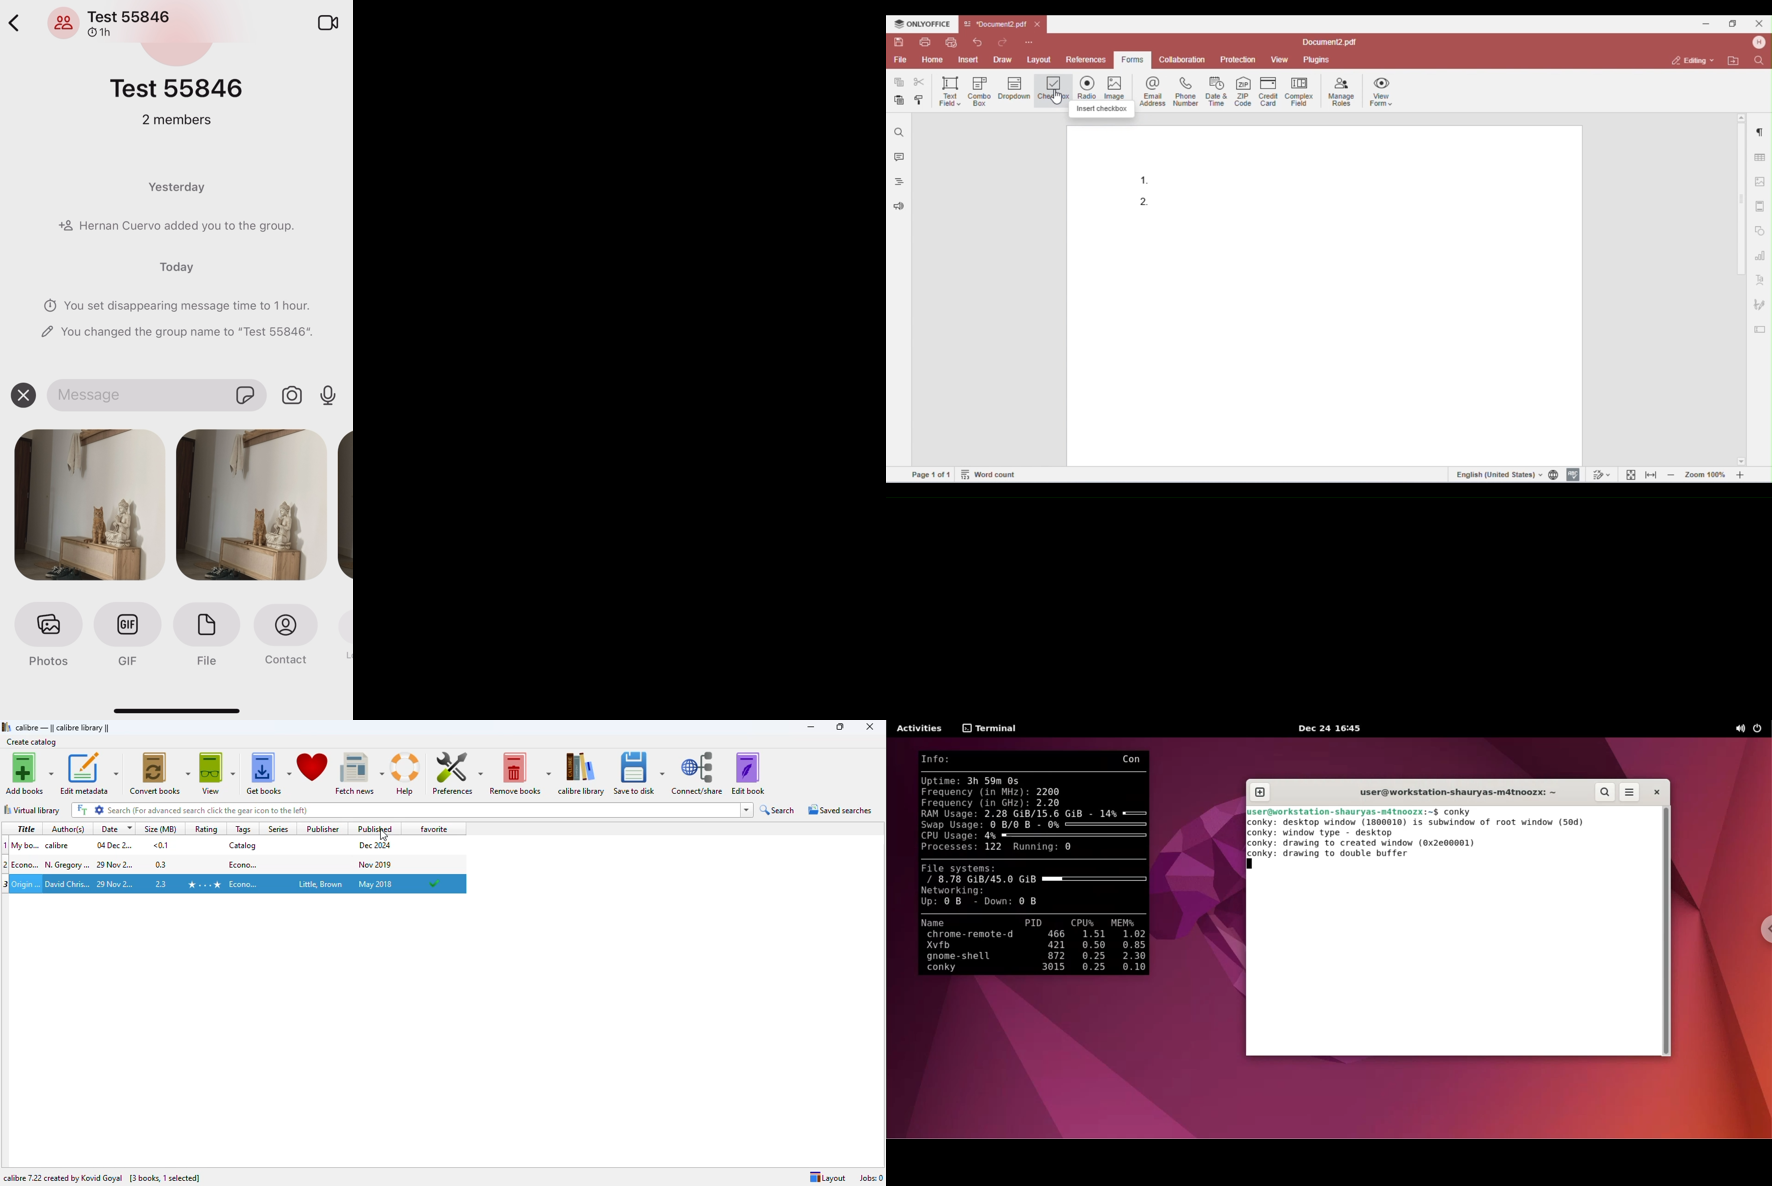 The width and height of the screenshot is (1792, 1204). Describe the element at coordinates (243, 884) in the screenshot. I see `tag` at that location.